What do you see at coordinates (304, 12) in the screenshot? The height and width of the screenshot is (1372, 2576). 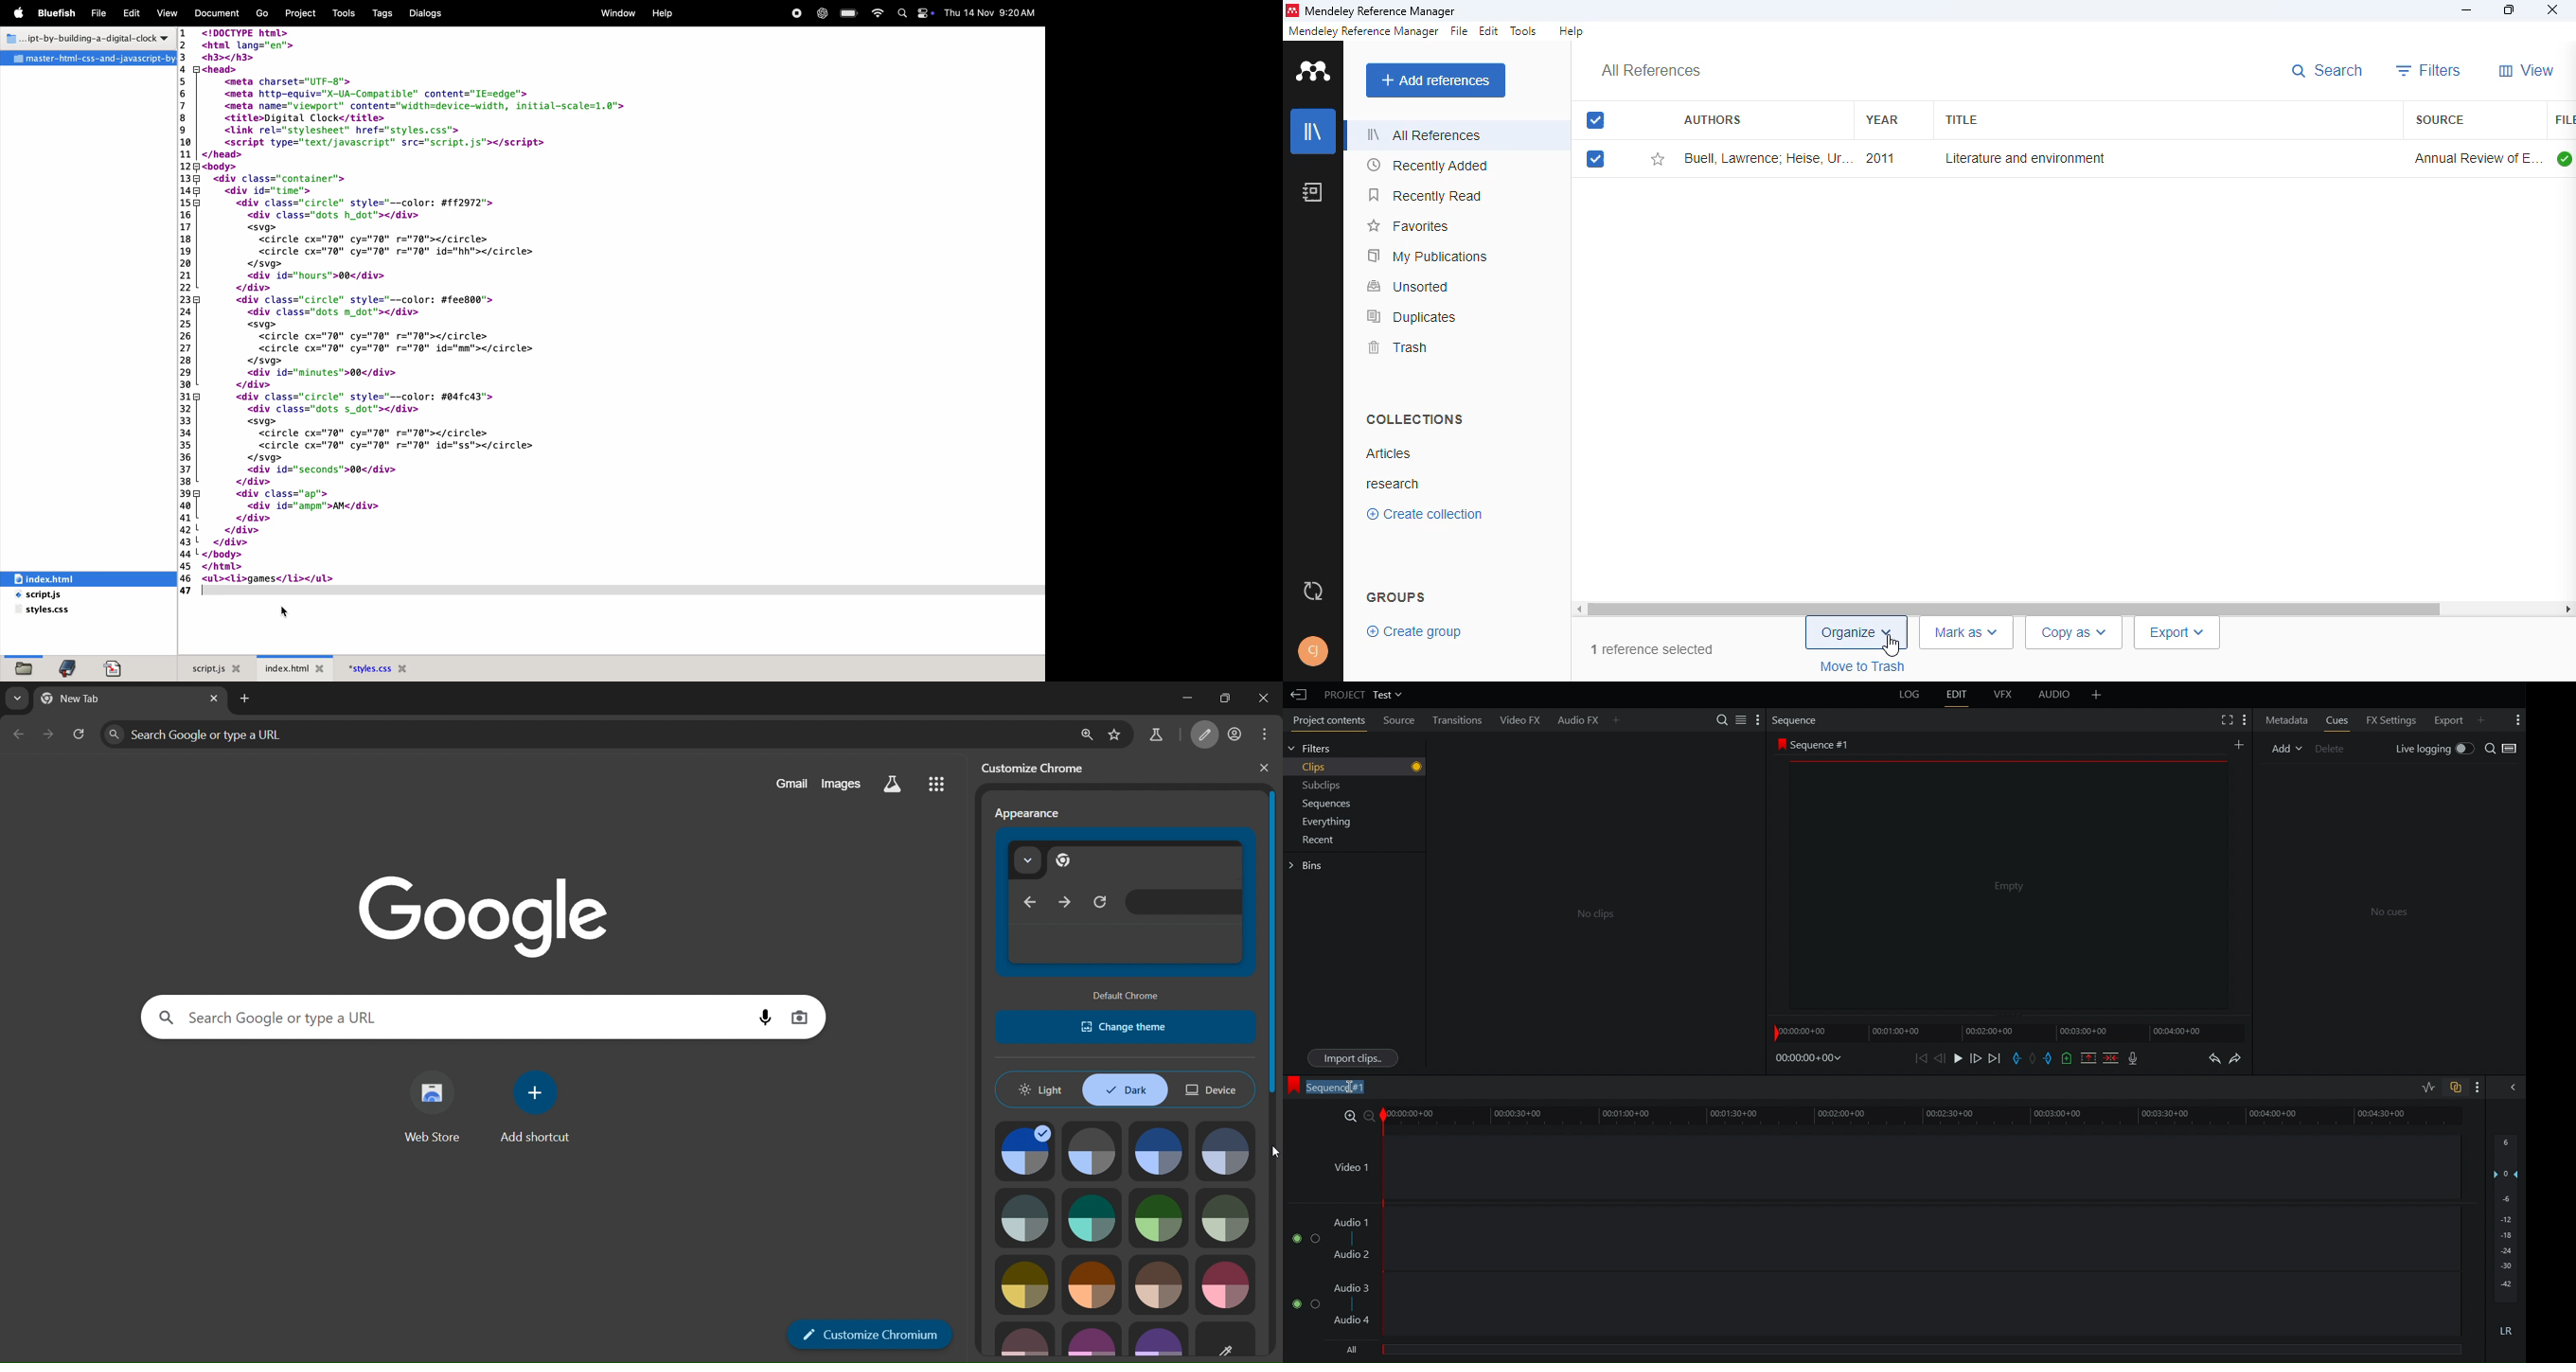 I see `Projects` at bounding box center [304, 12].